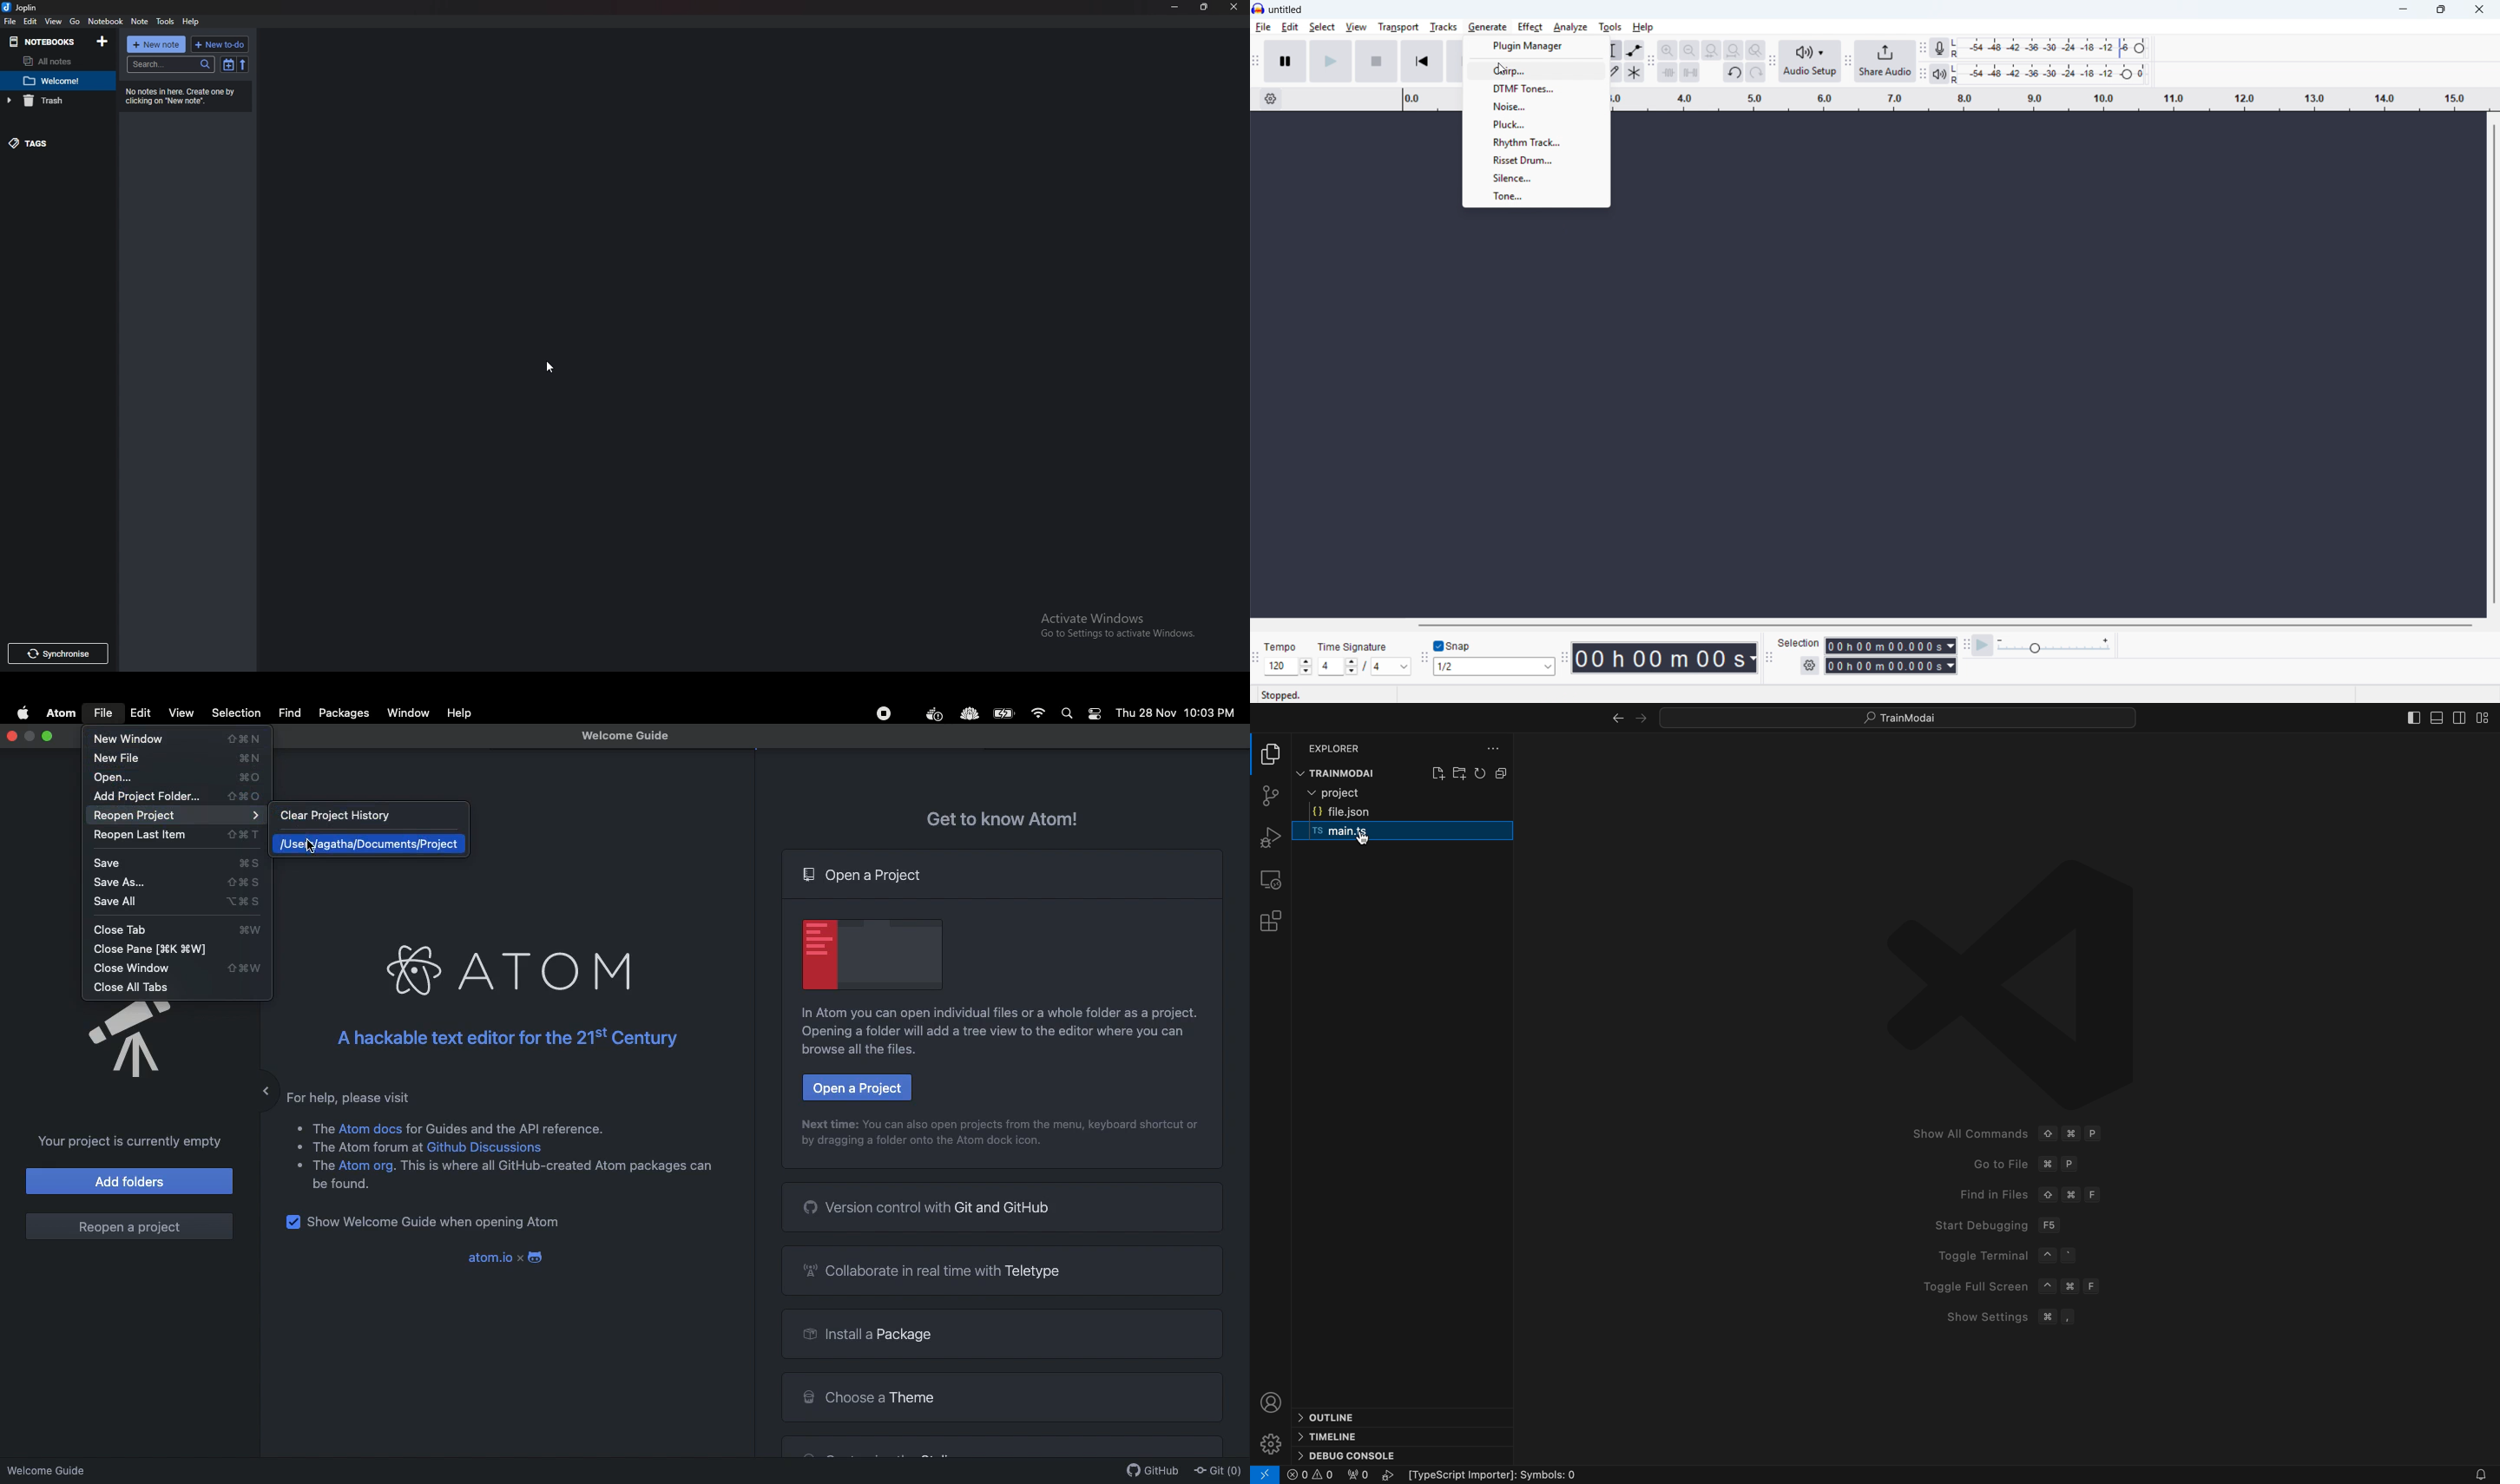 This screenshot has width=2520, height=1484. Describe the element at coordinates (1809, 666) in the screenshot. I see `Selection settings ` at that location.